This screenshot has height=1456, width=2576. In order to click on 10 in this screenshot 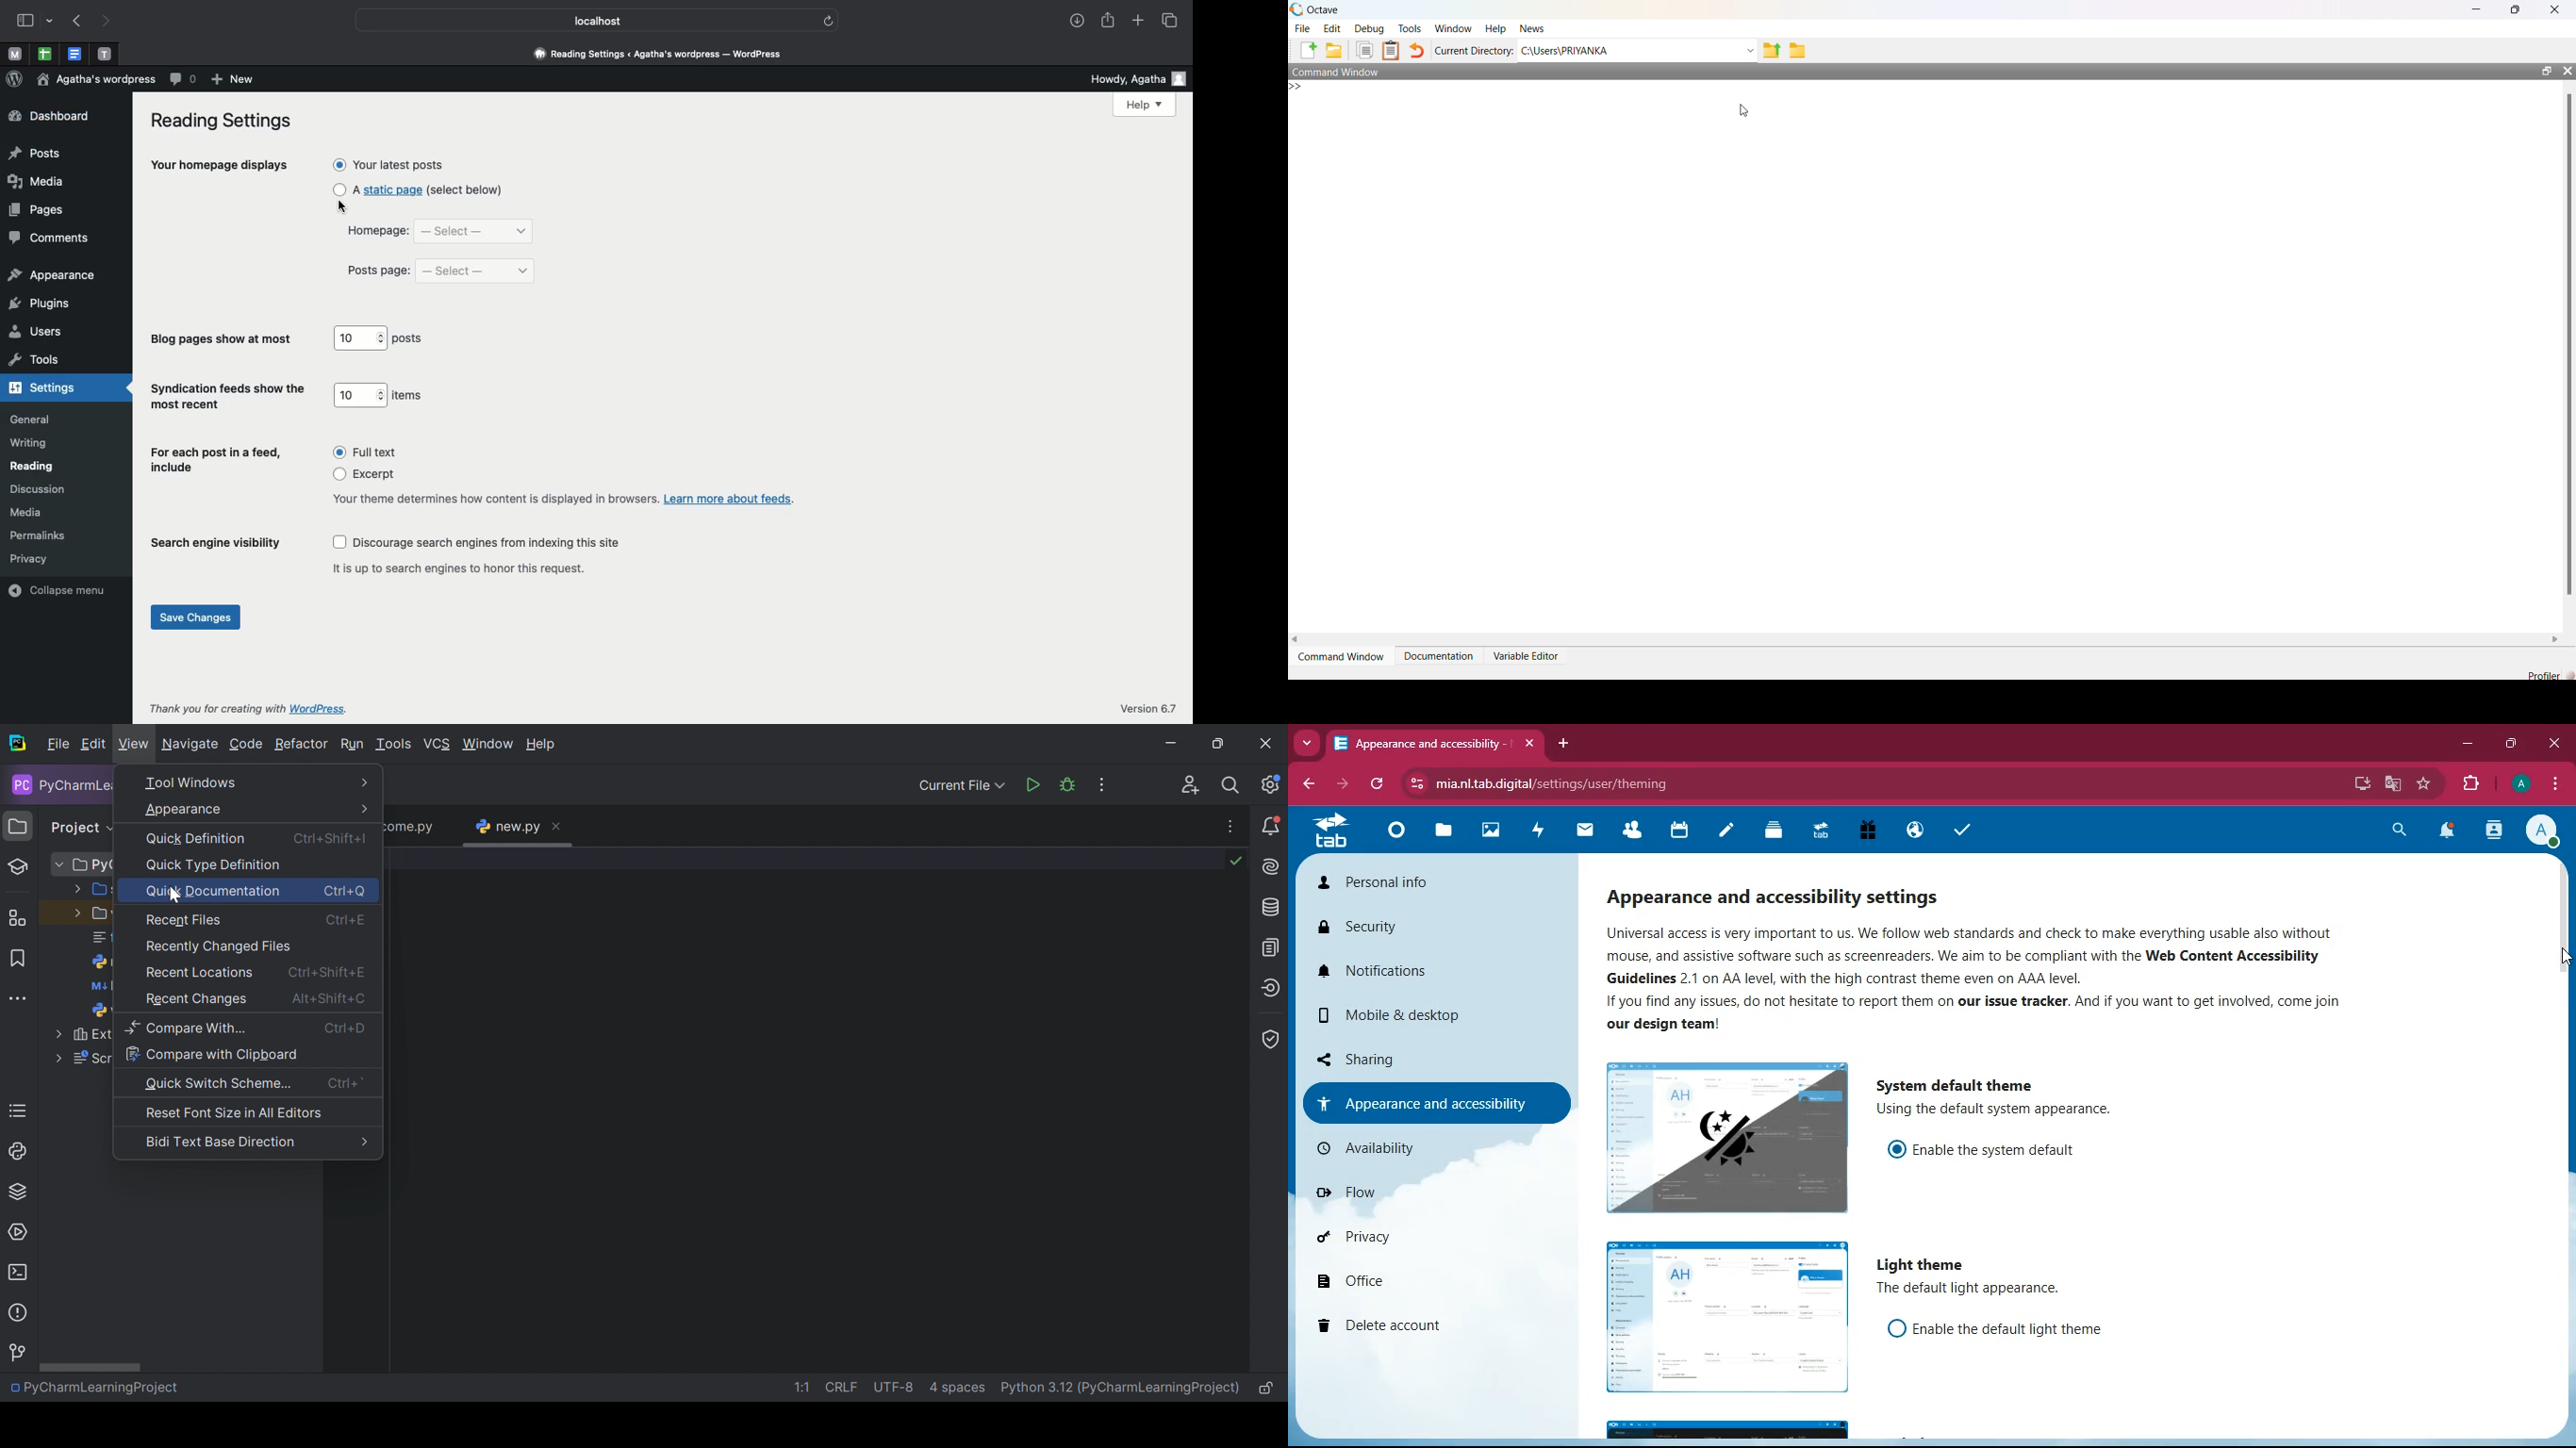, I will do `click(360, 394)`.